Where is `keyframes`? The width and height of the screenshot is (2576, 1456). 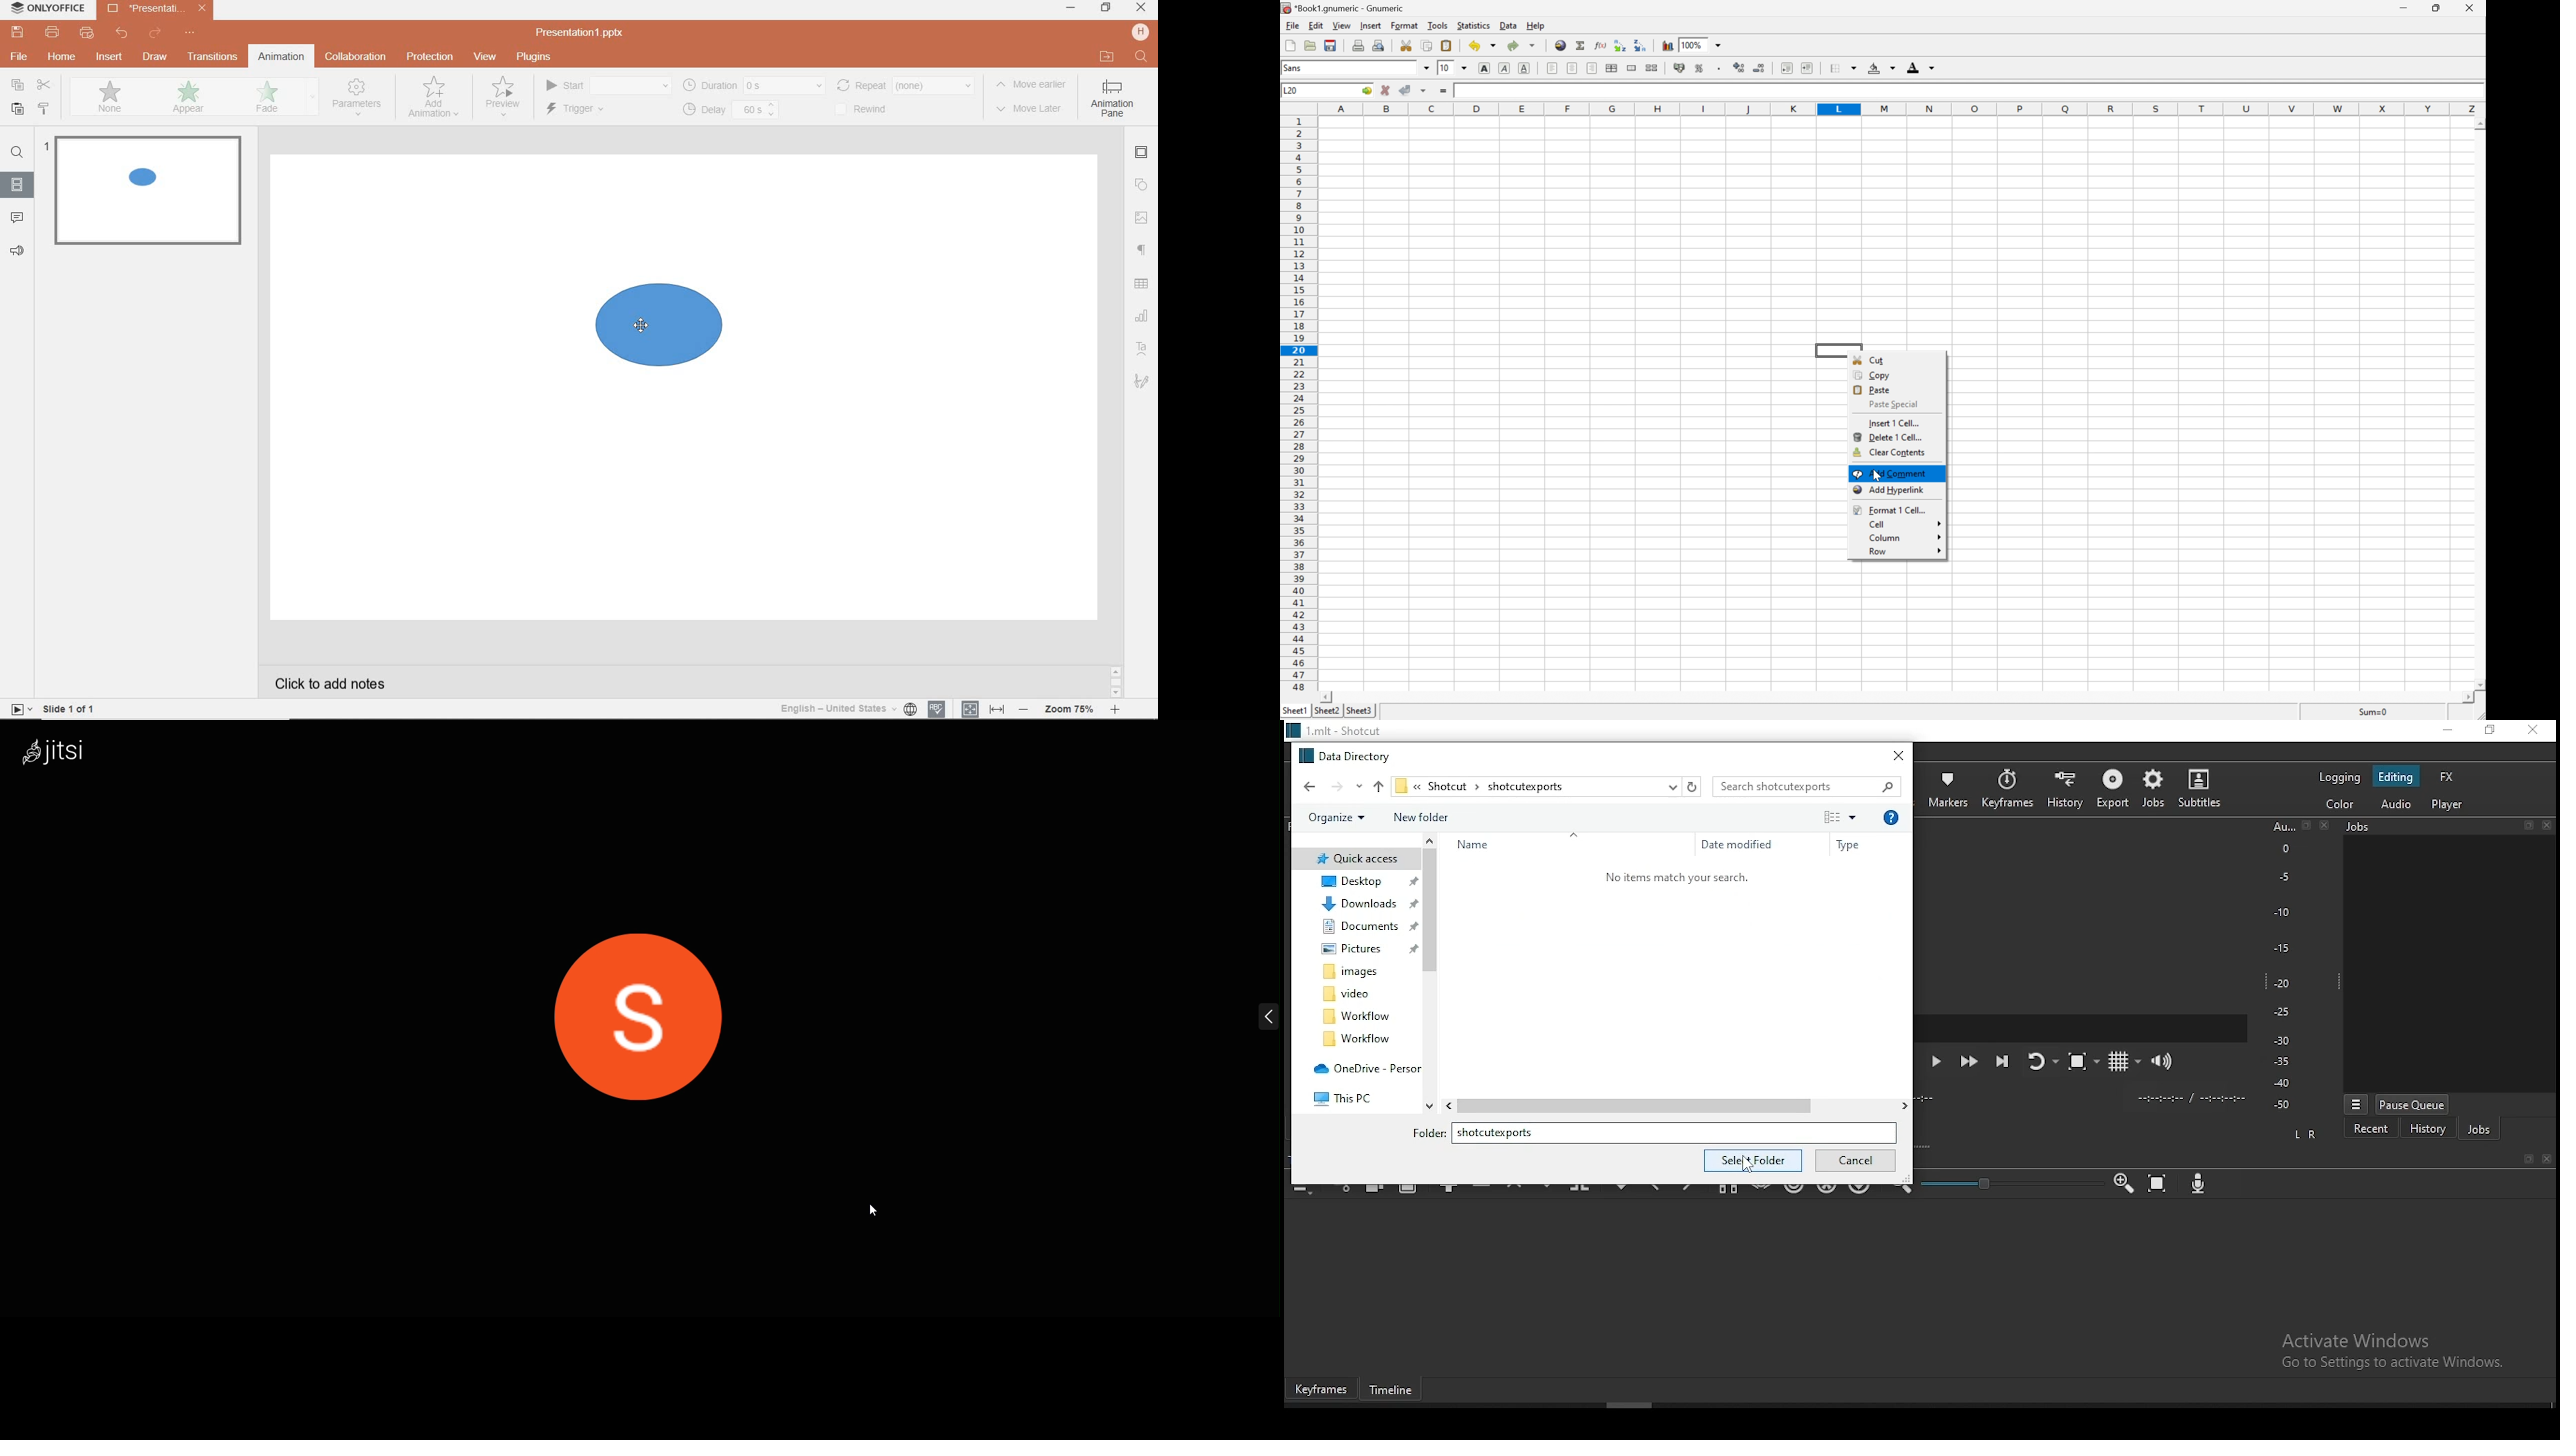
keyframes is located at coordinates (1322, 1390).